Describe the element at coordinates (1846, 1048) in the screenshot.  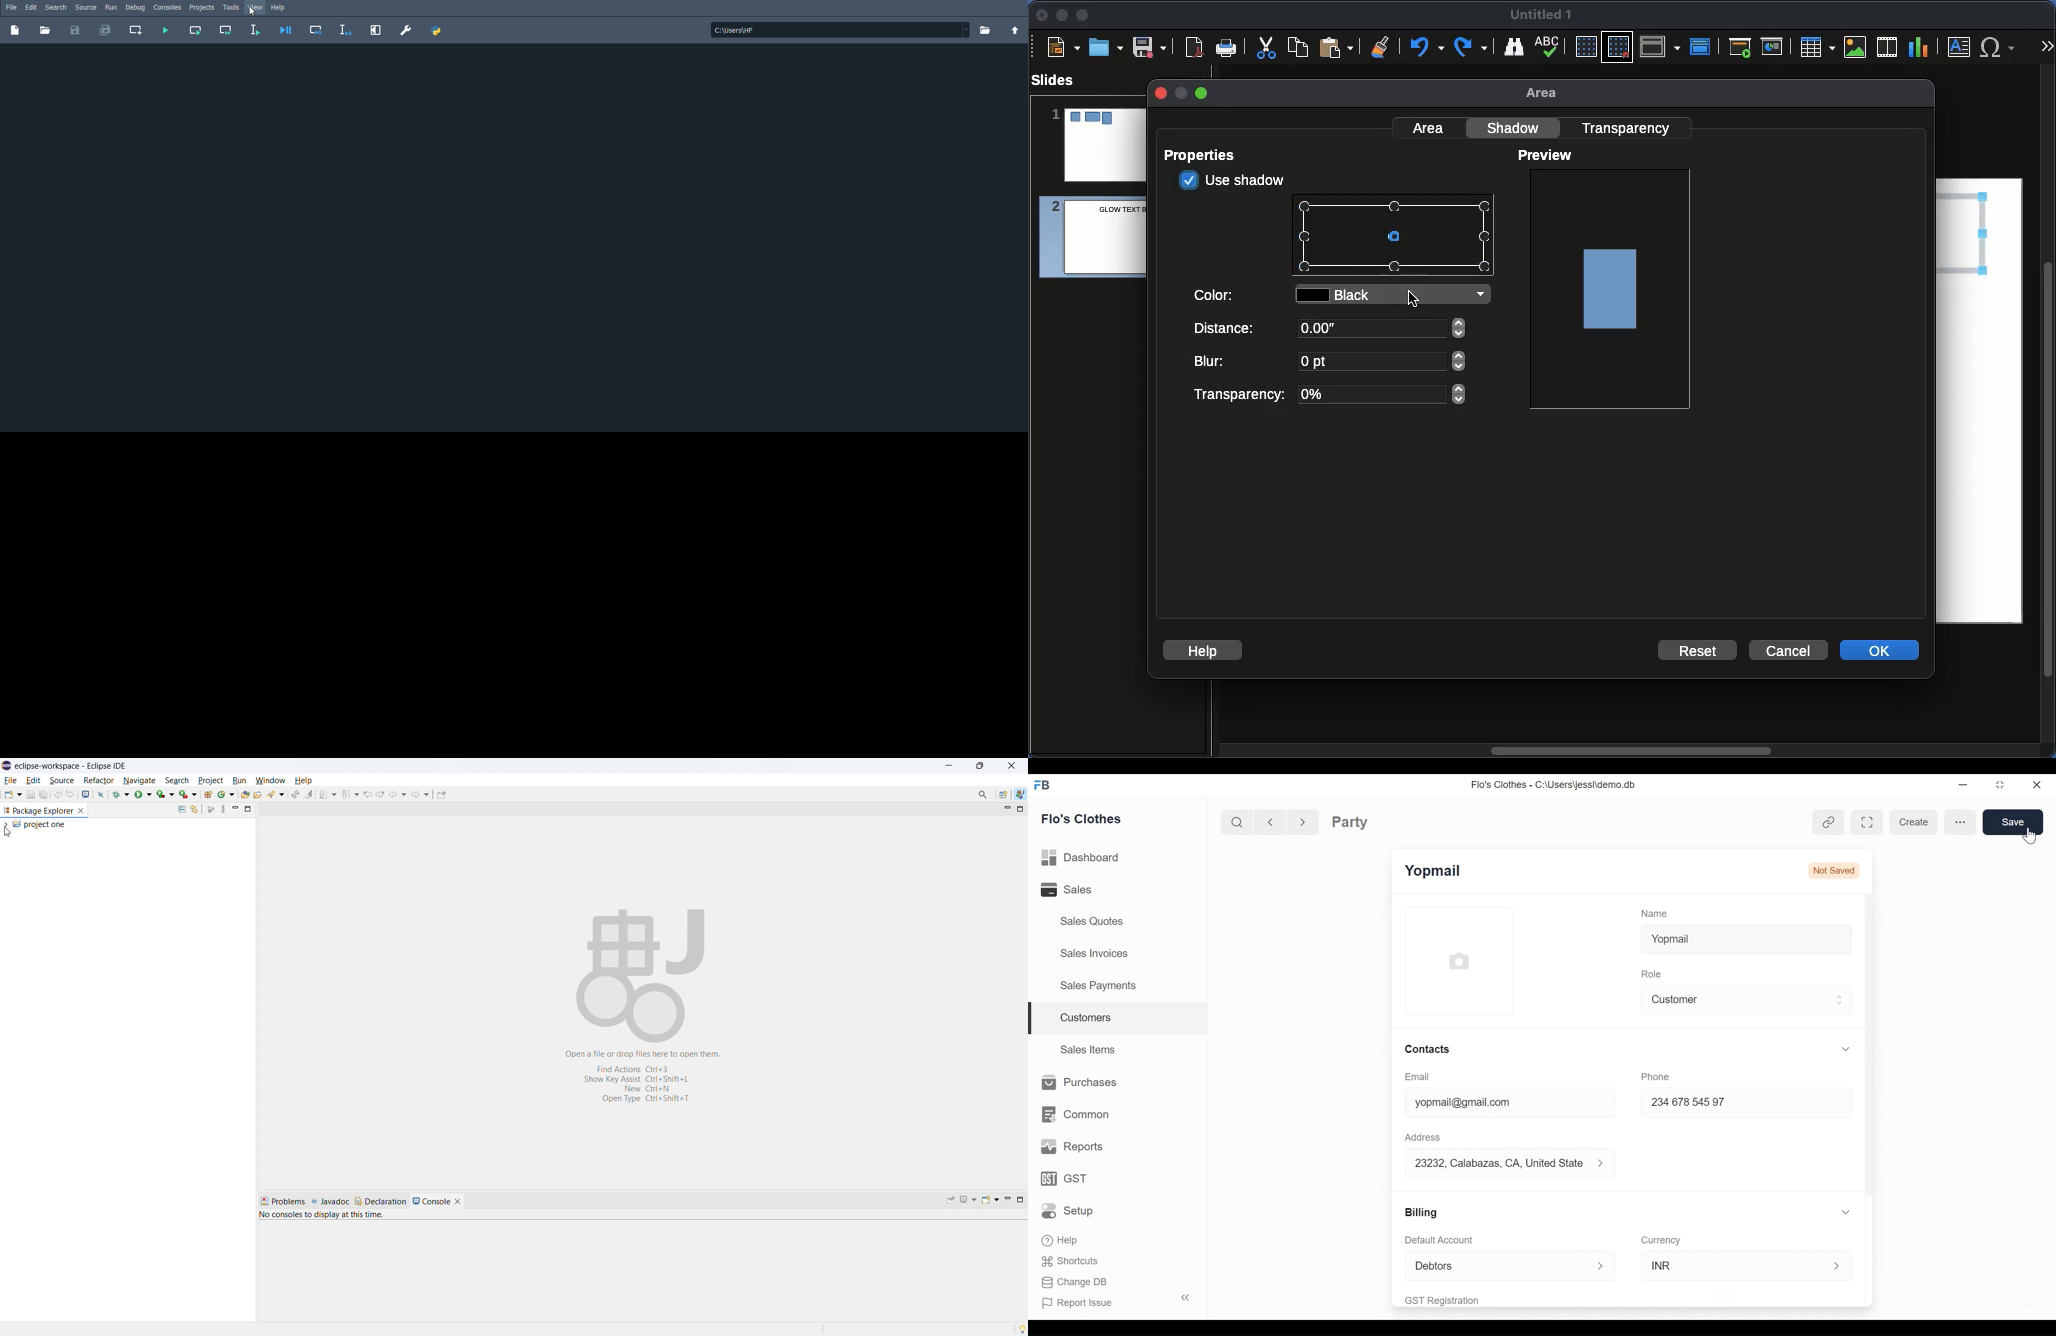
I see `Expand` at that location.